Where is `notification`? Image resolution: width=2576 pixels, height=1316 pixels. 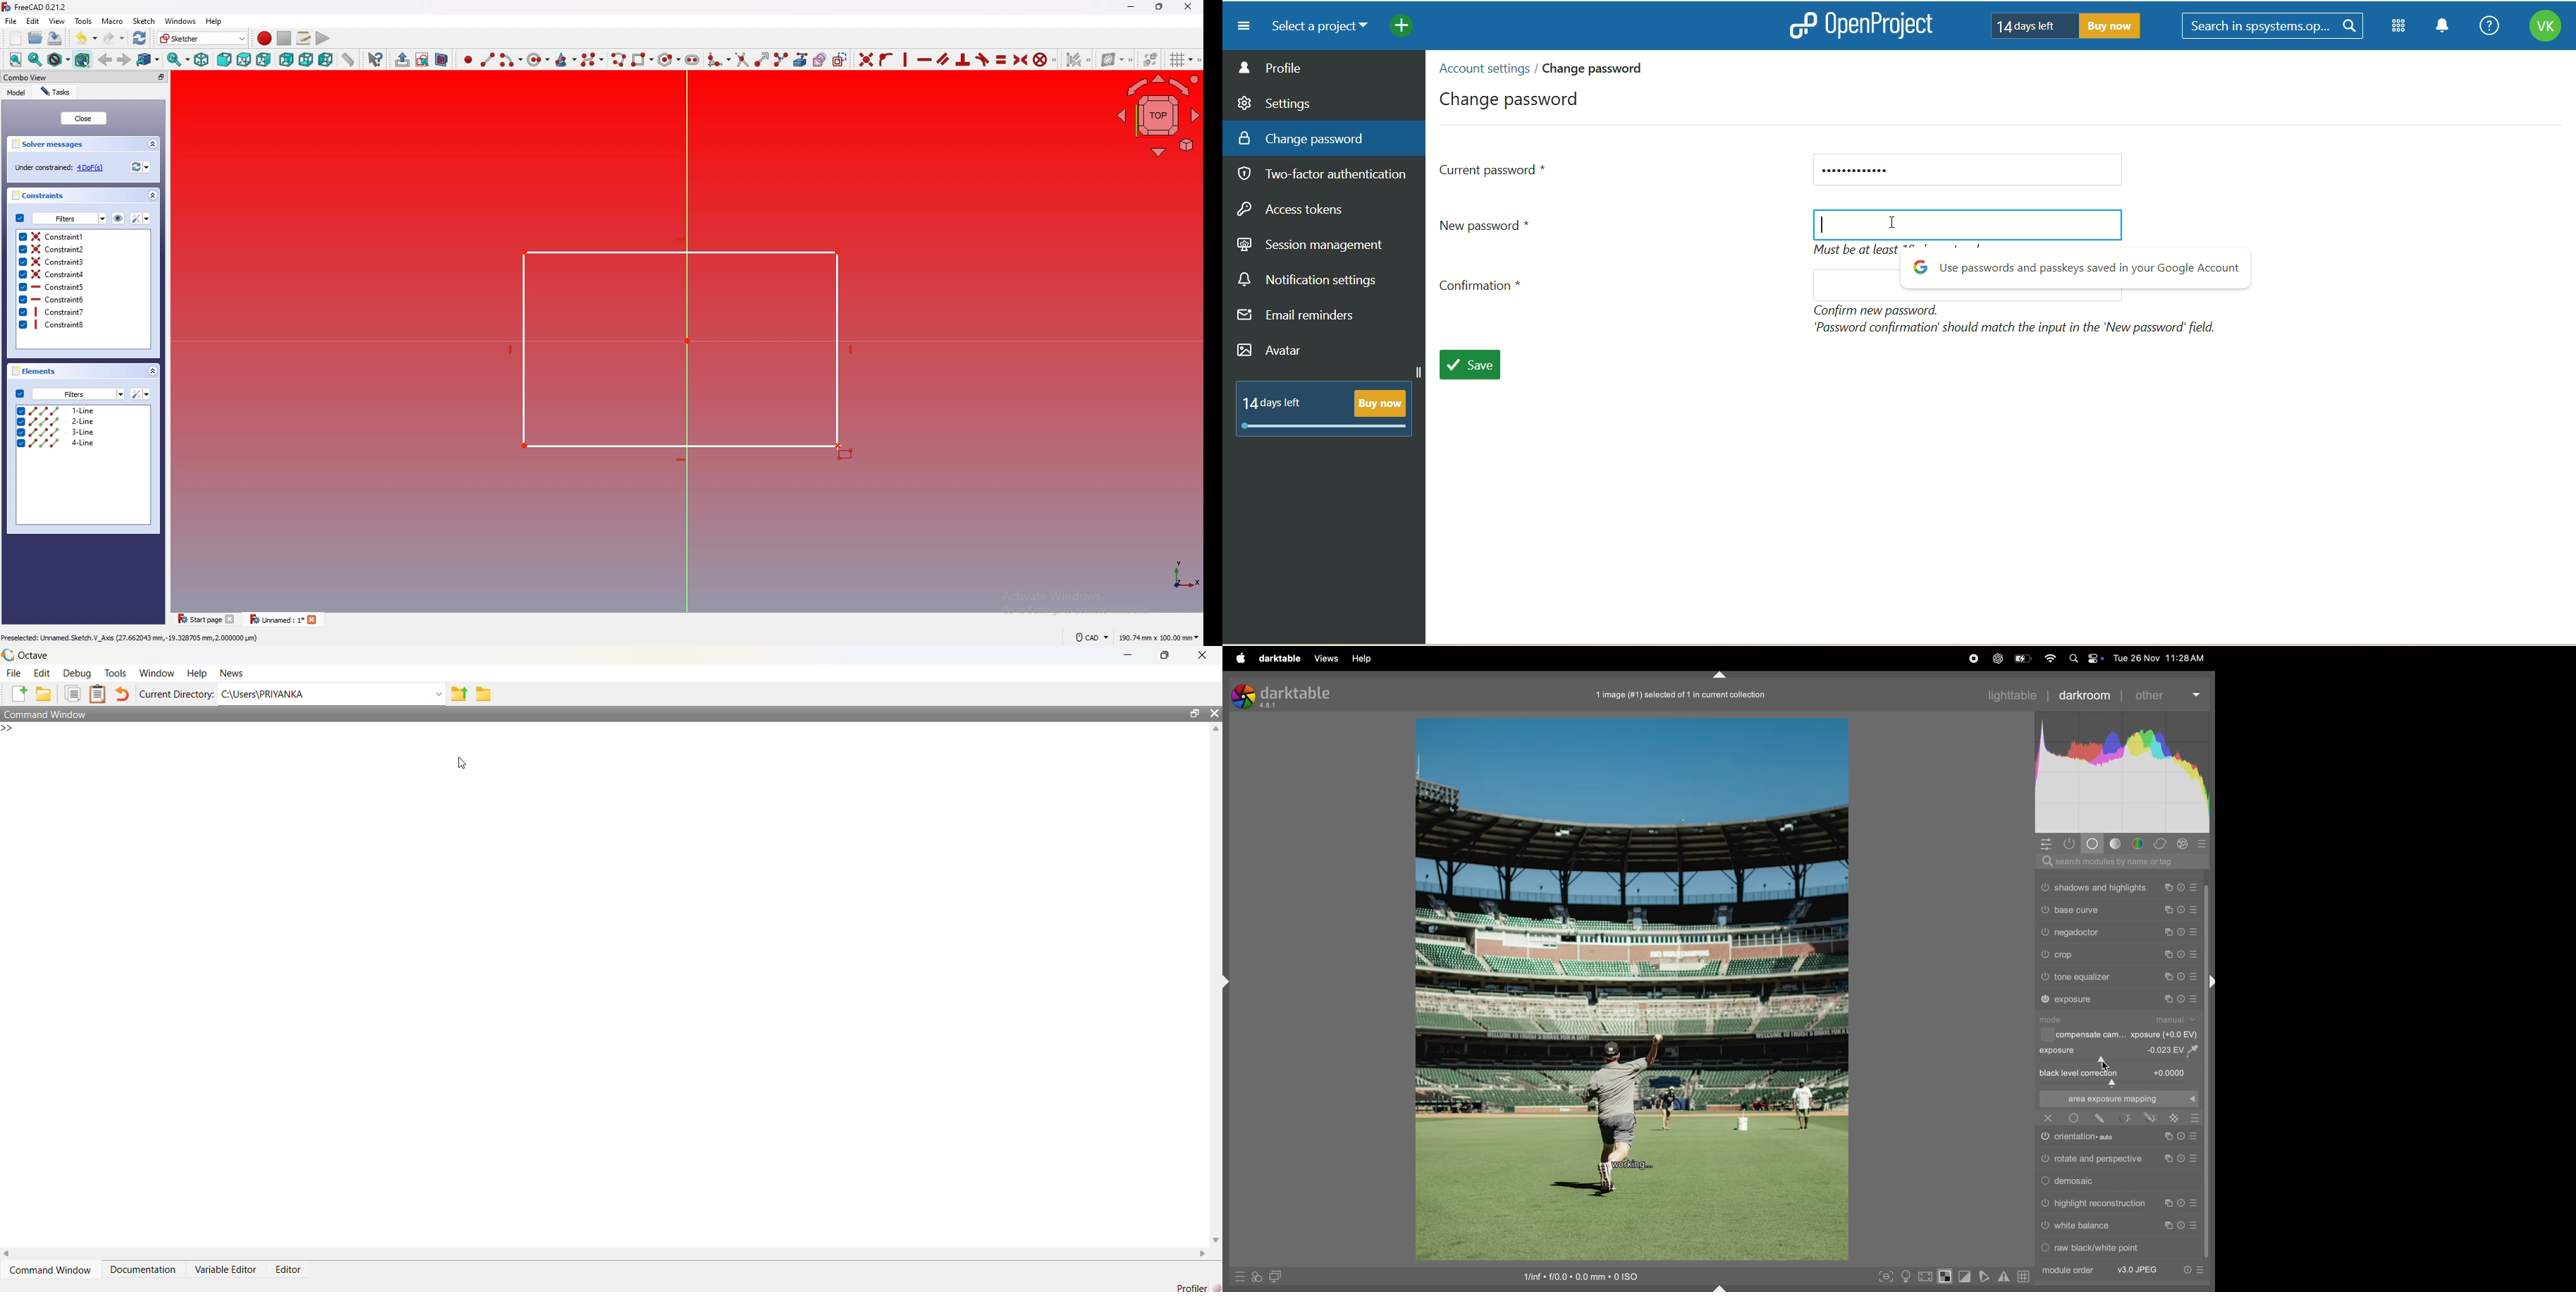
notification is located at coordinates (2443, 28).